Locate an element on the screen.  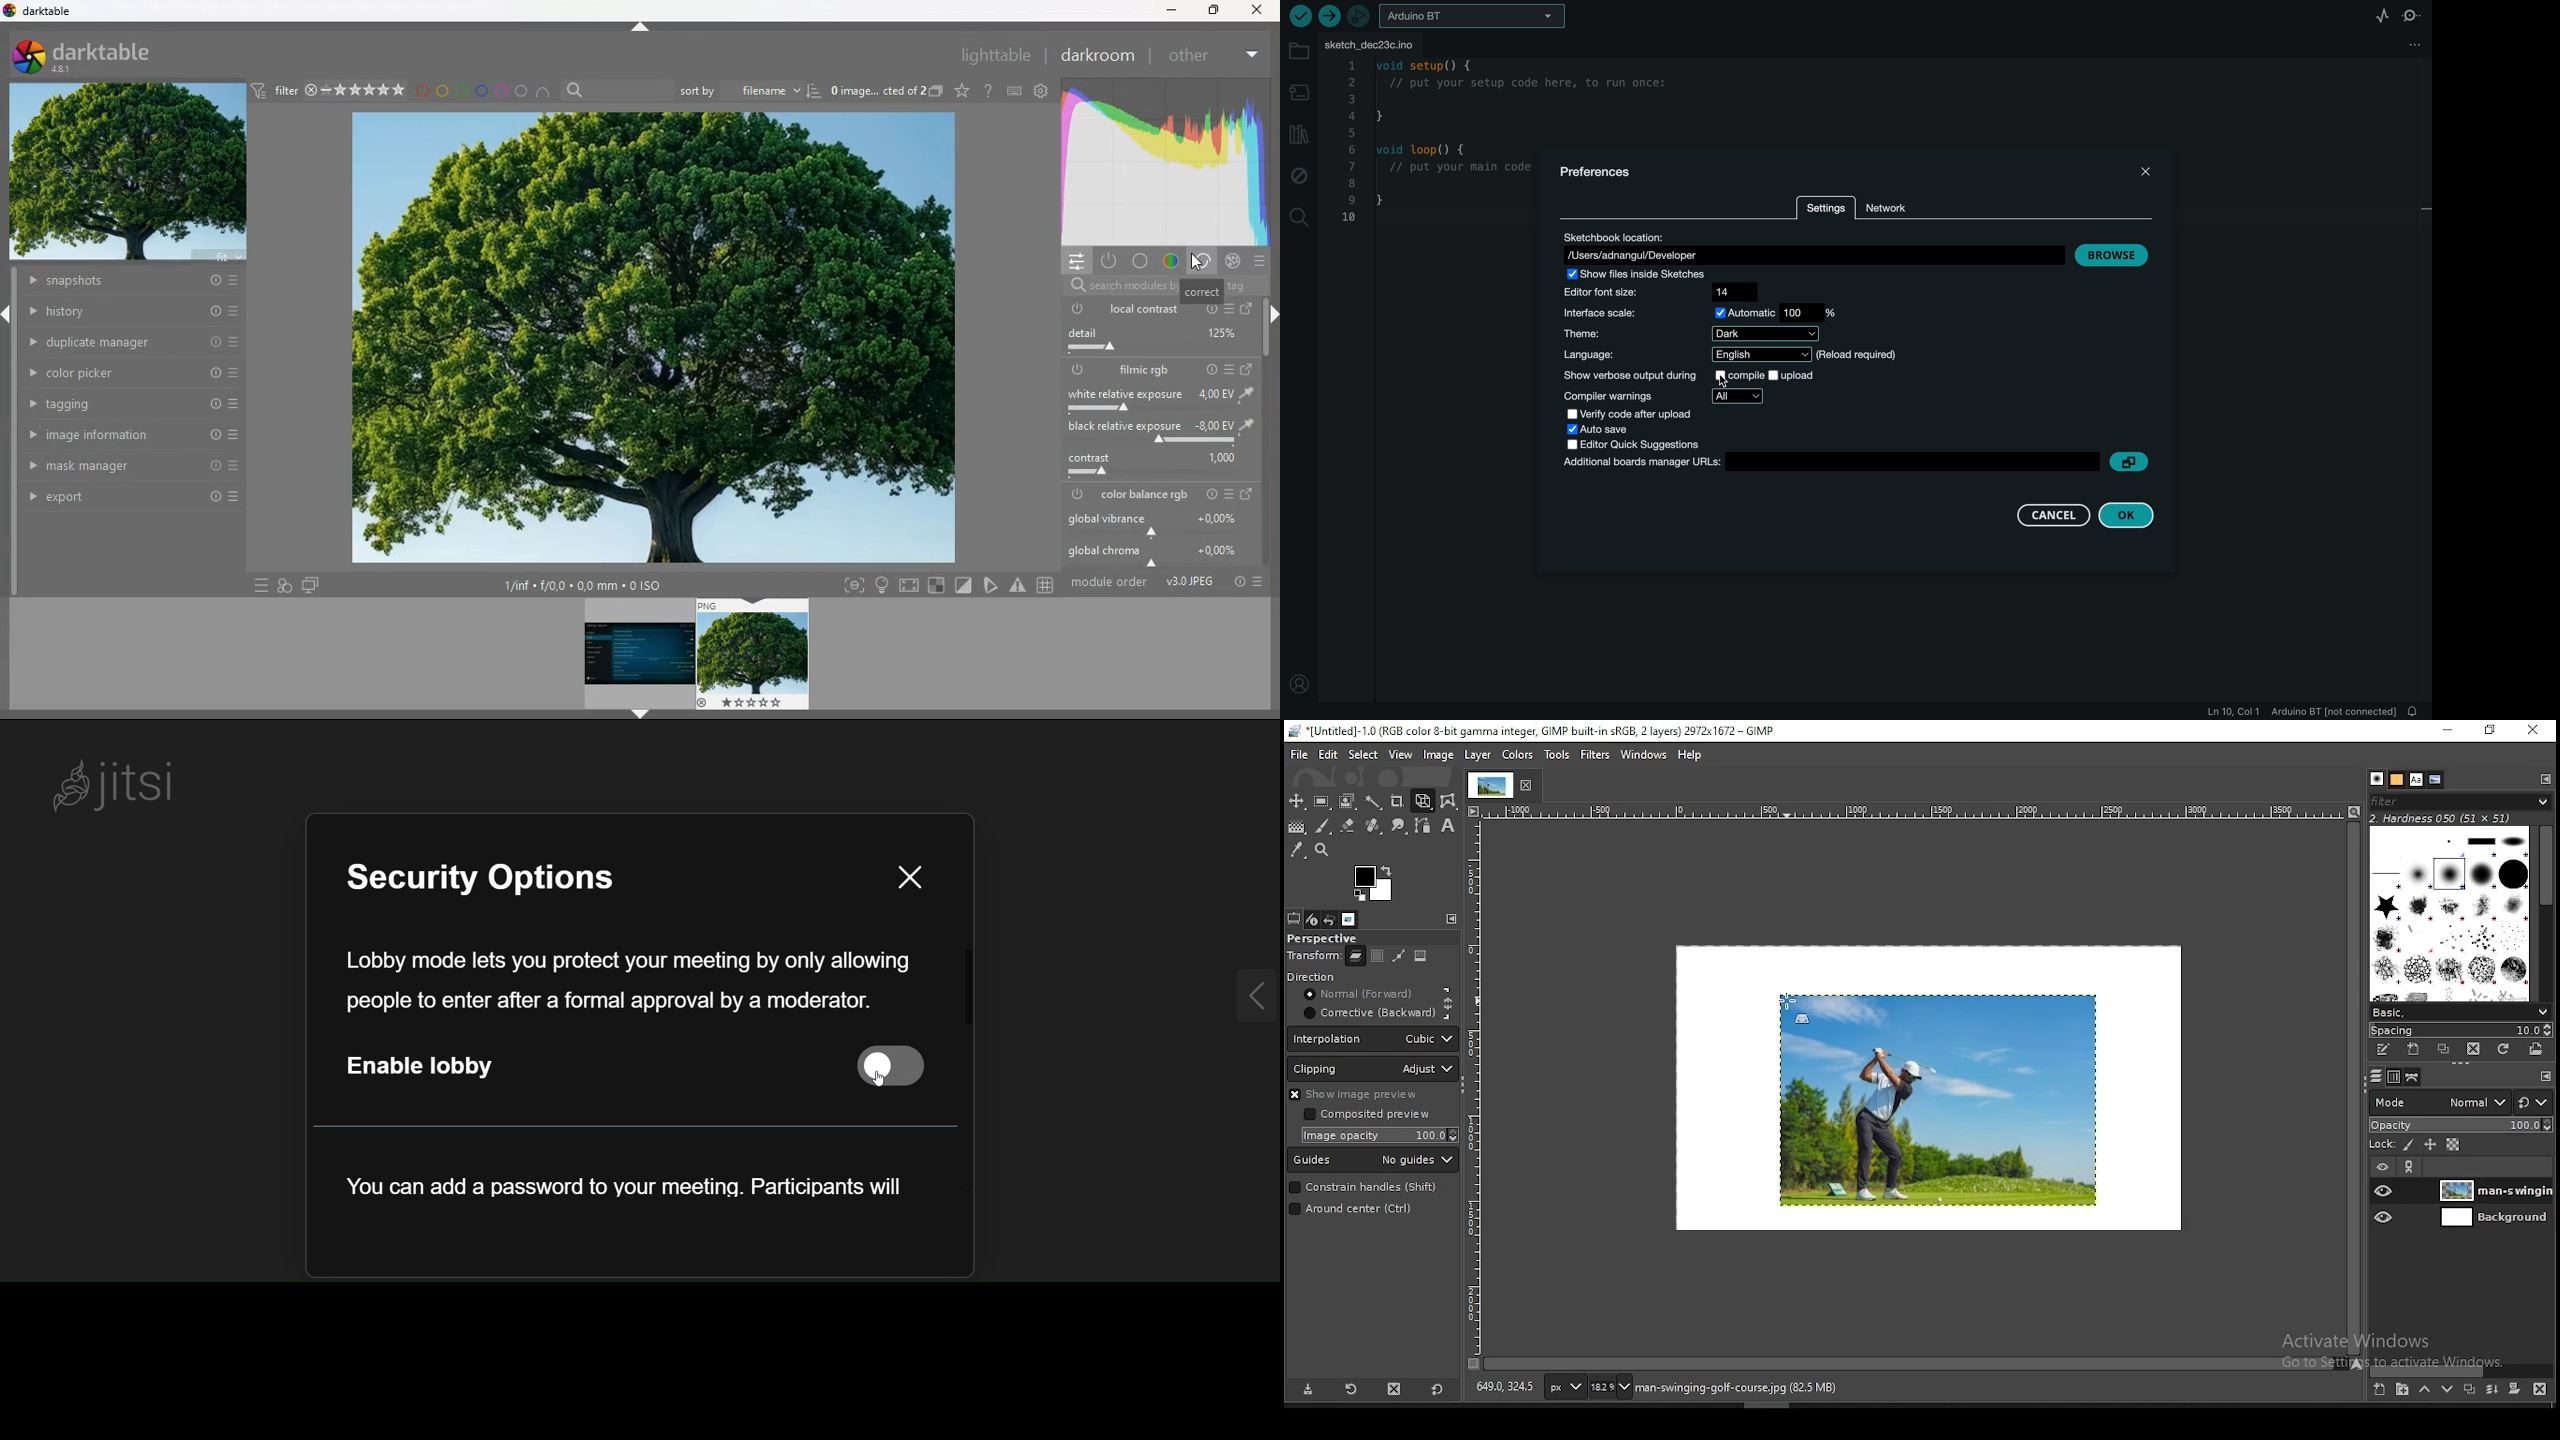
darktable is located at coordinates (95, 56).